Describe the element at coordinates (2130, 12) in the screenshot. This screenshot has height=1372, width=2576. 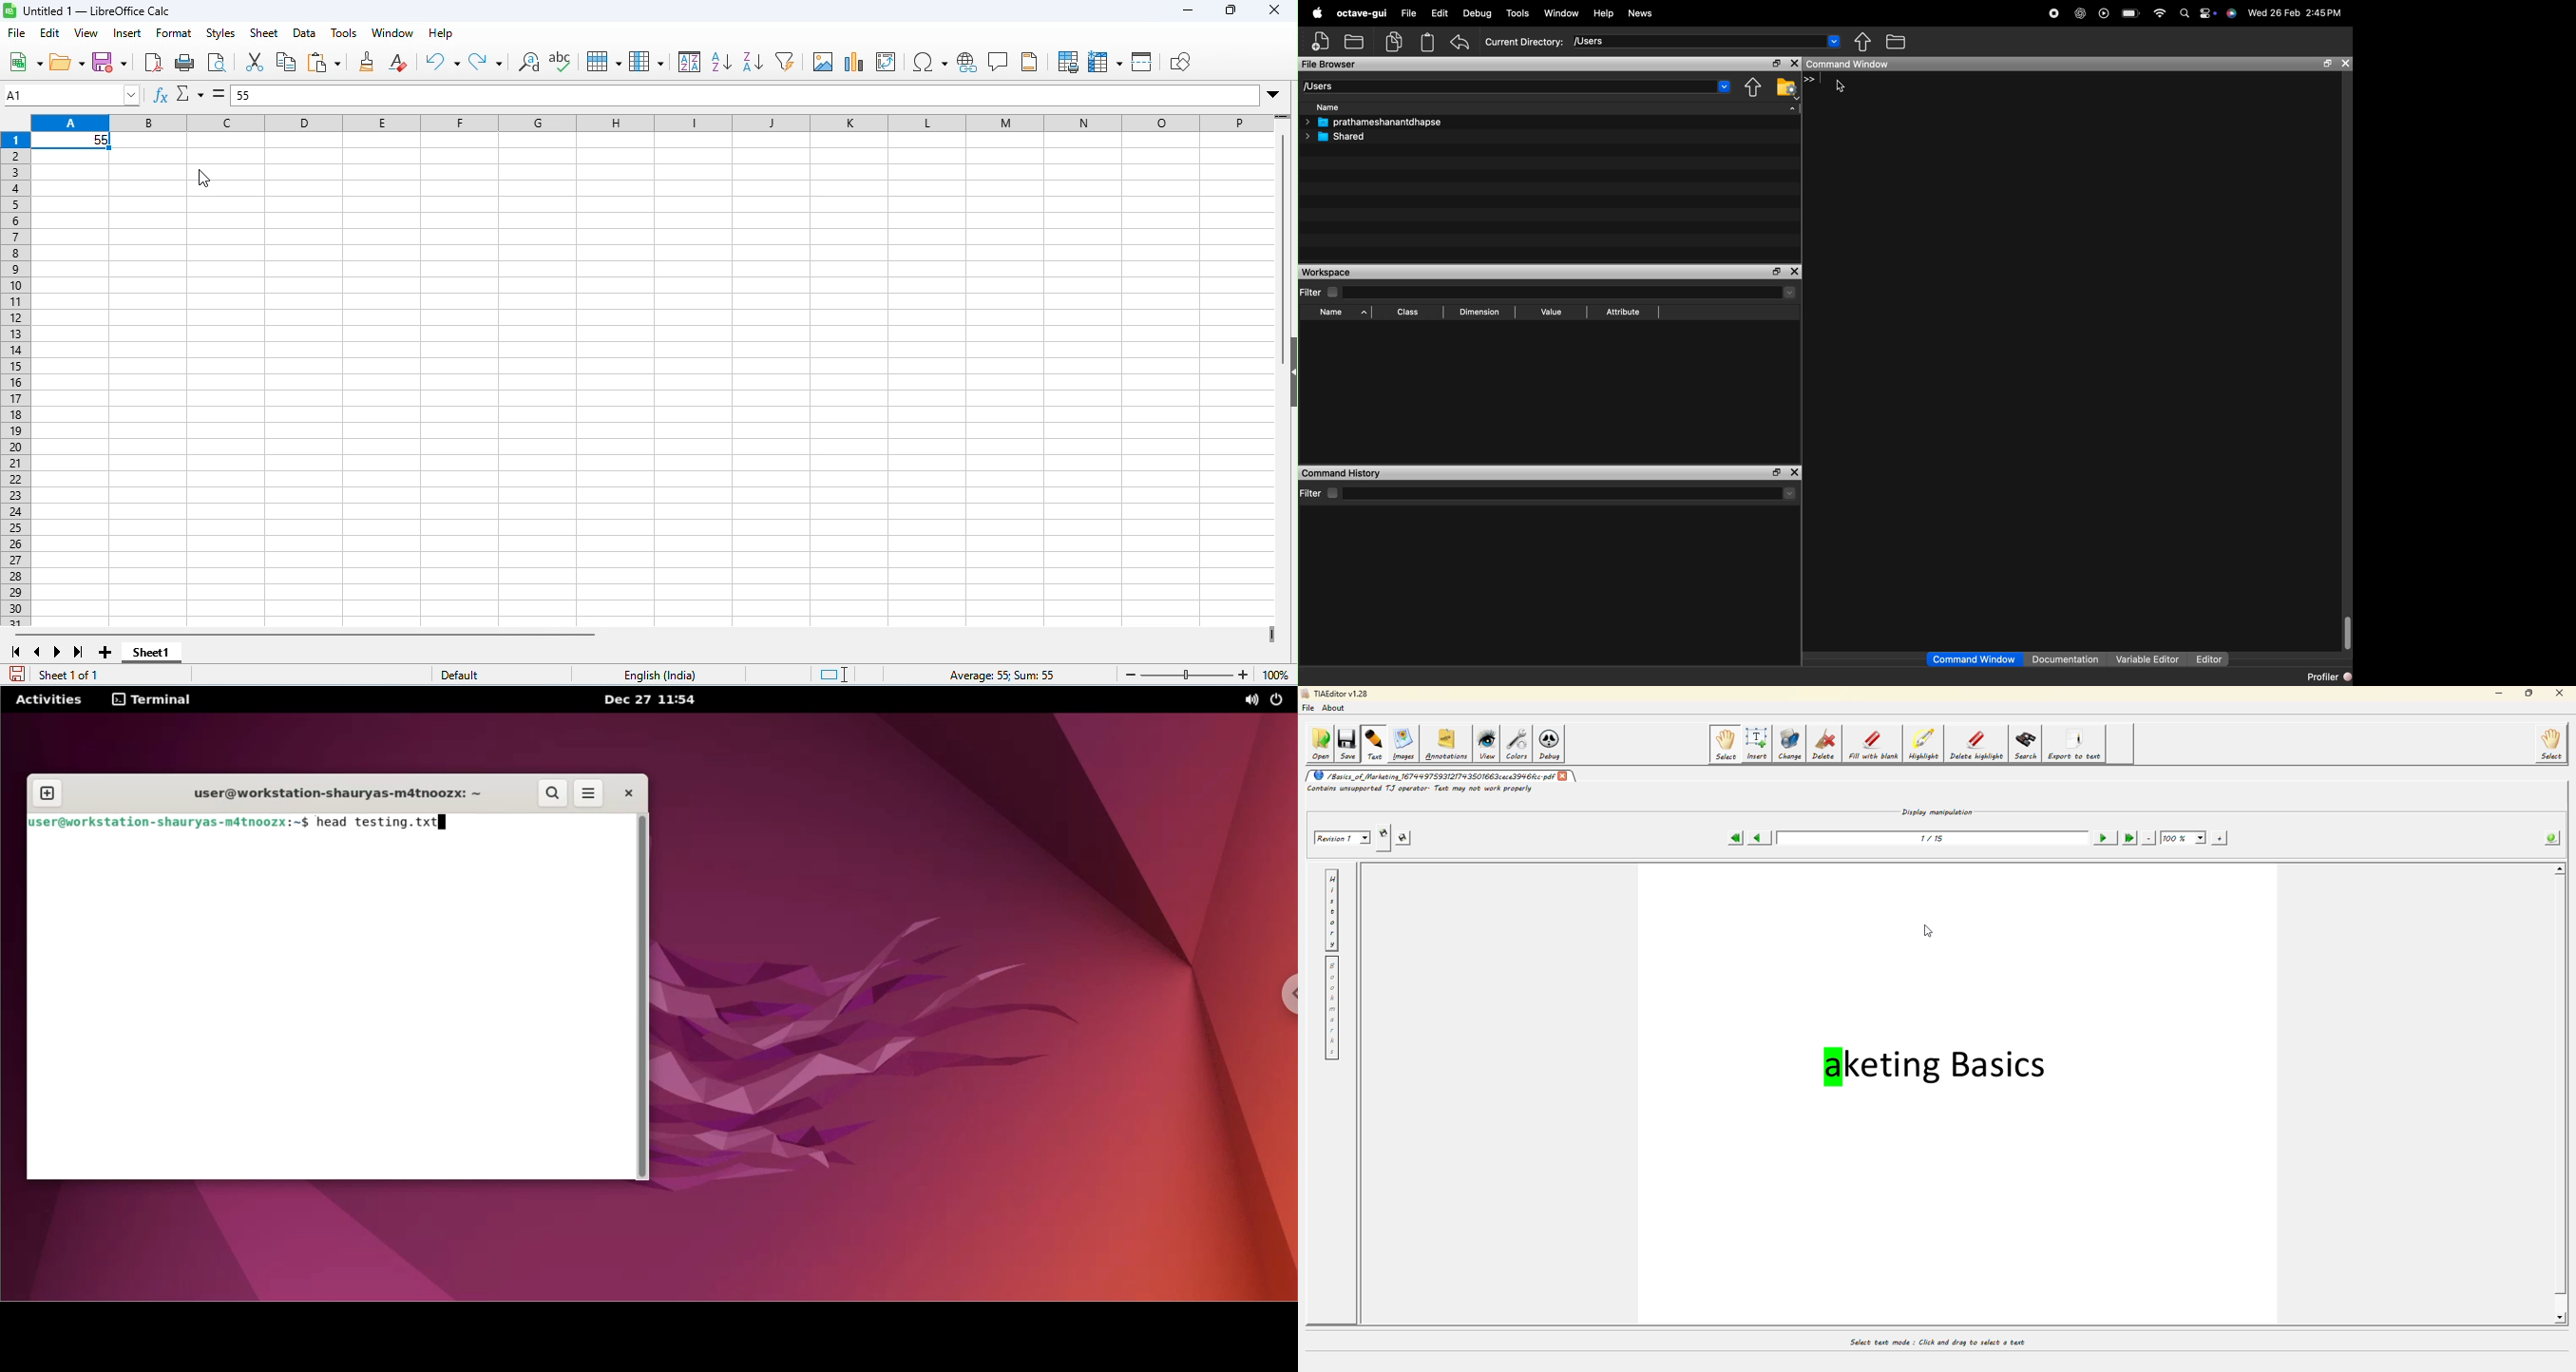
I see `battery` at that location.